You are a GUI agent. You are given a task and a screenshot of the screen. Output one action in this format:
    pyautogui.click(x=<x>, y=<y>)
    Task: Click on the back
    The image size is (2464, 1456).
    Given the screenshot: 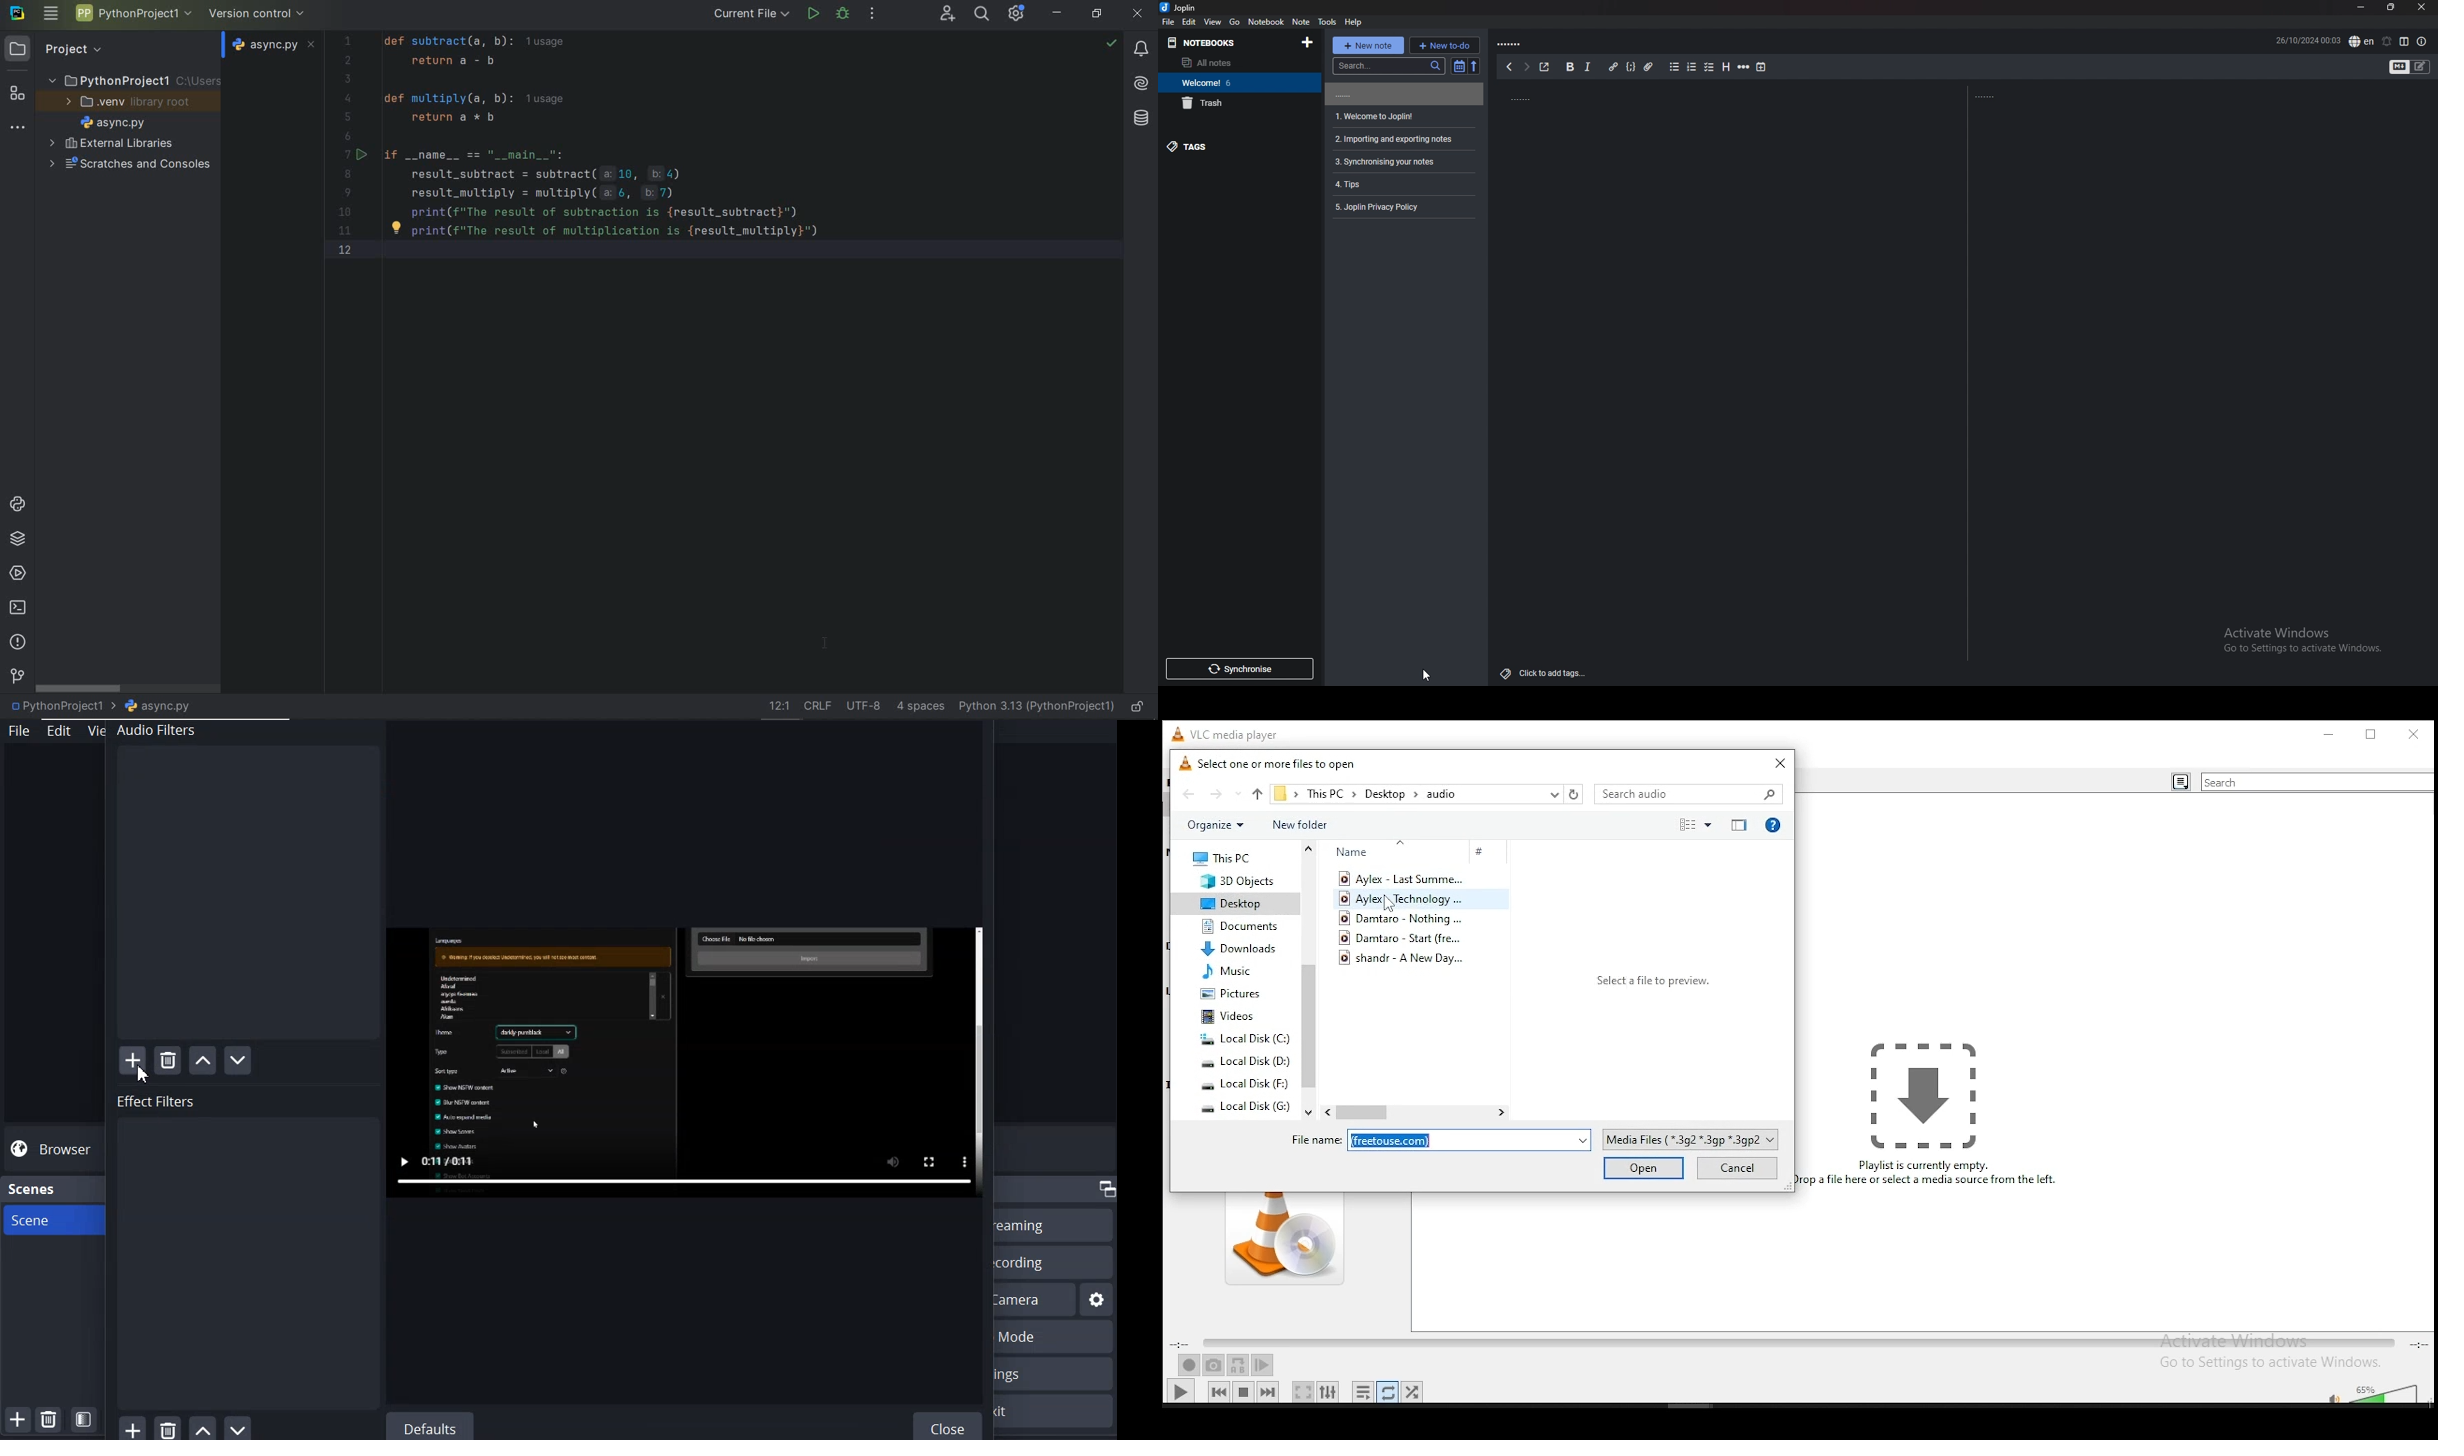 What is the action you would take?
    pyautogui.click(x=1508, y=67)
    